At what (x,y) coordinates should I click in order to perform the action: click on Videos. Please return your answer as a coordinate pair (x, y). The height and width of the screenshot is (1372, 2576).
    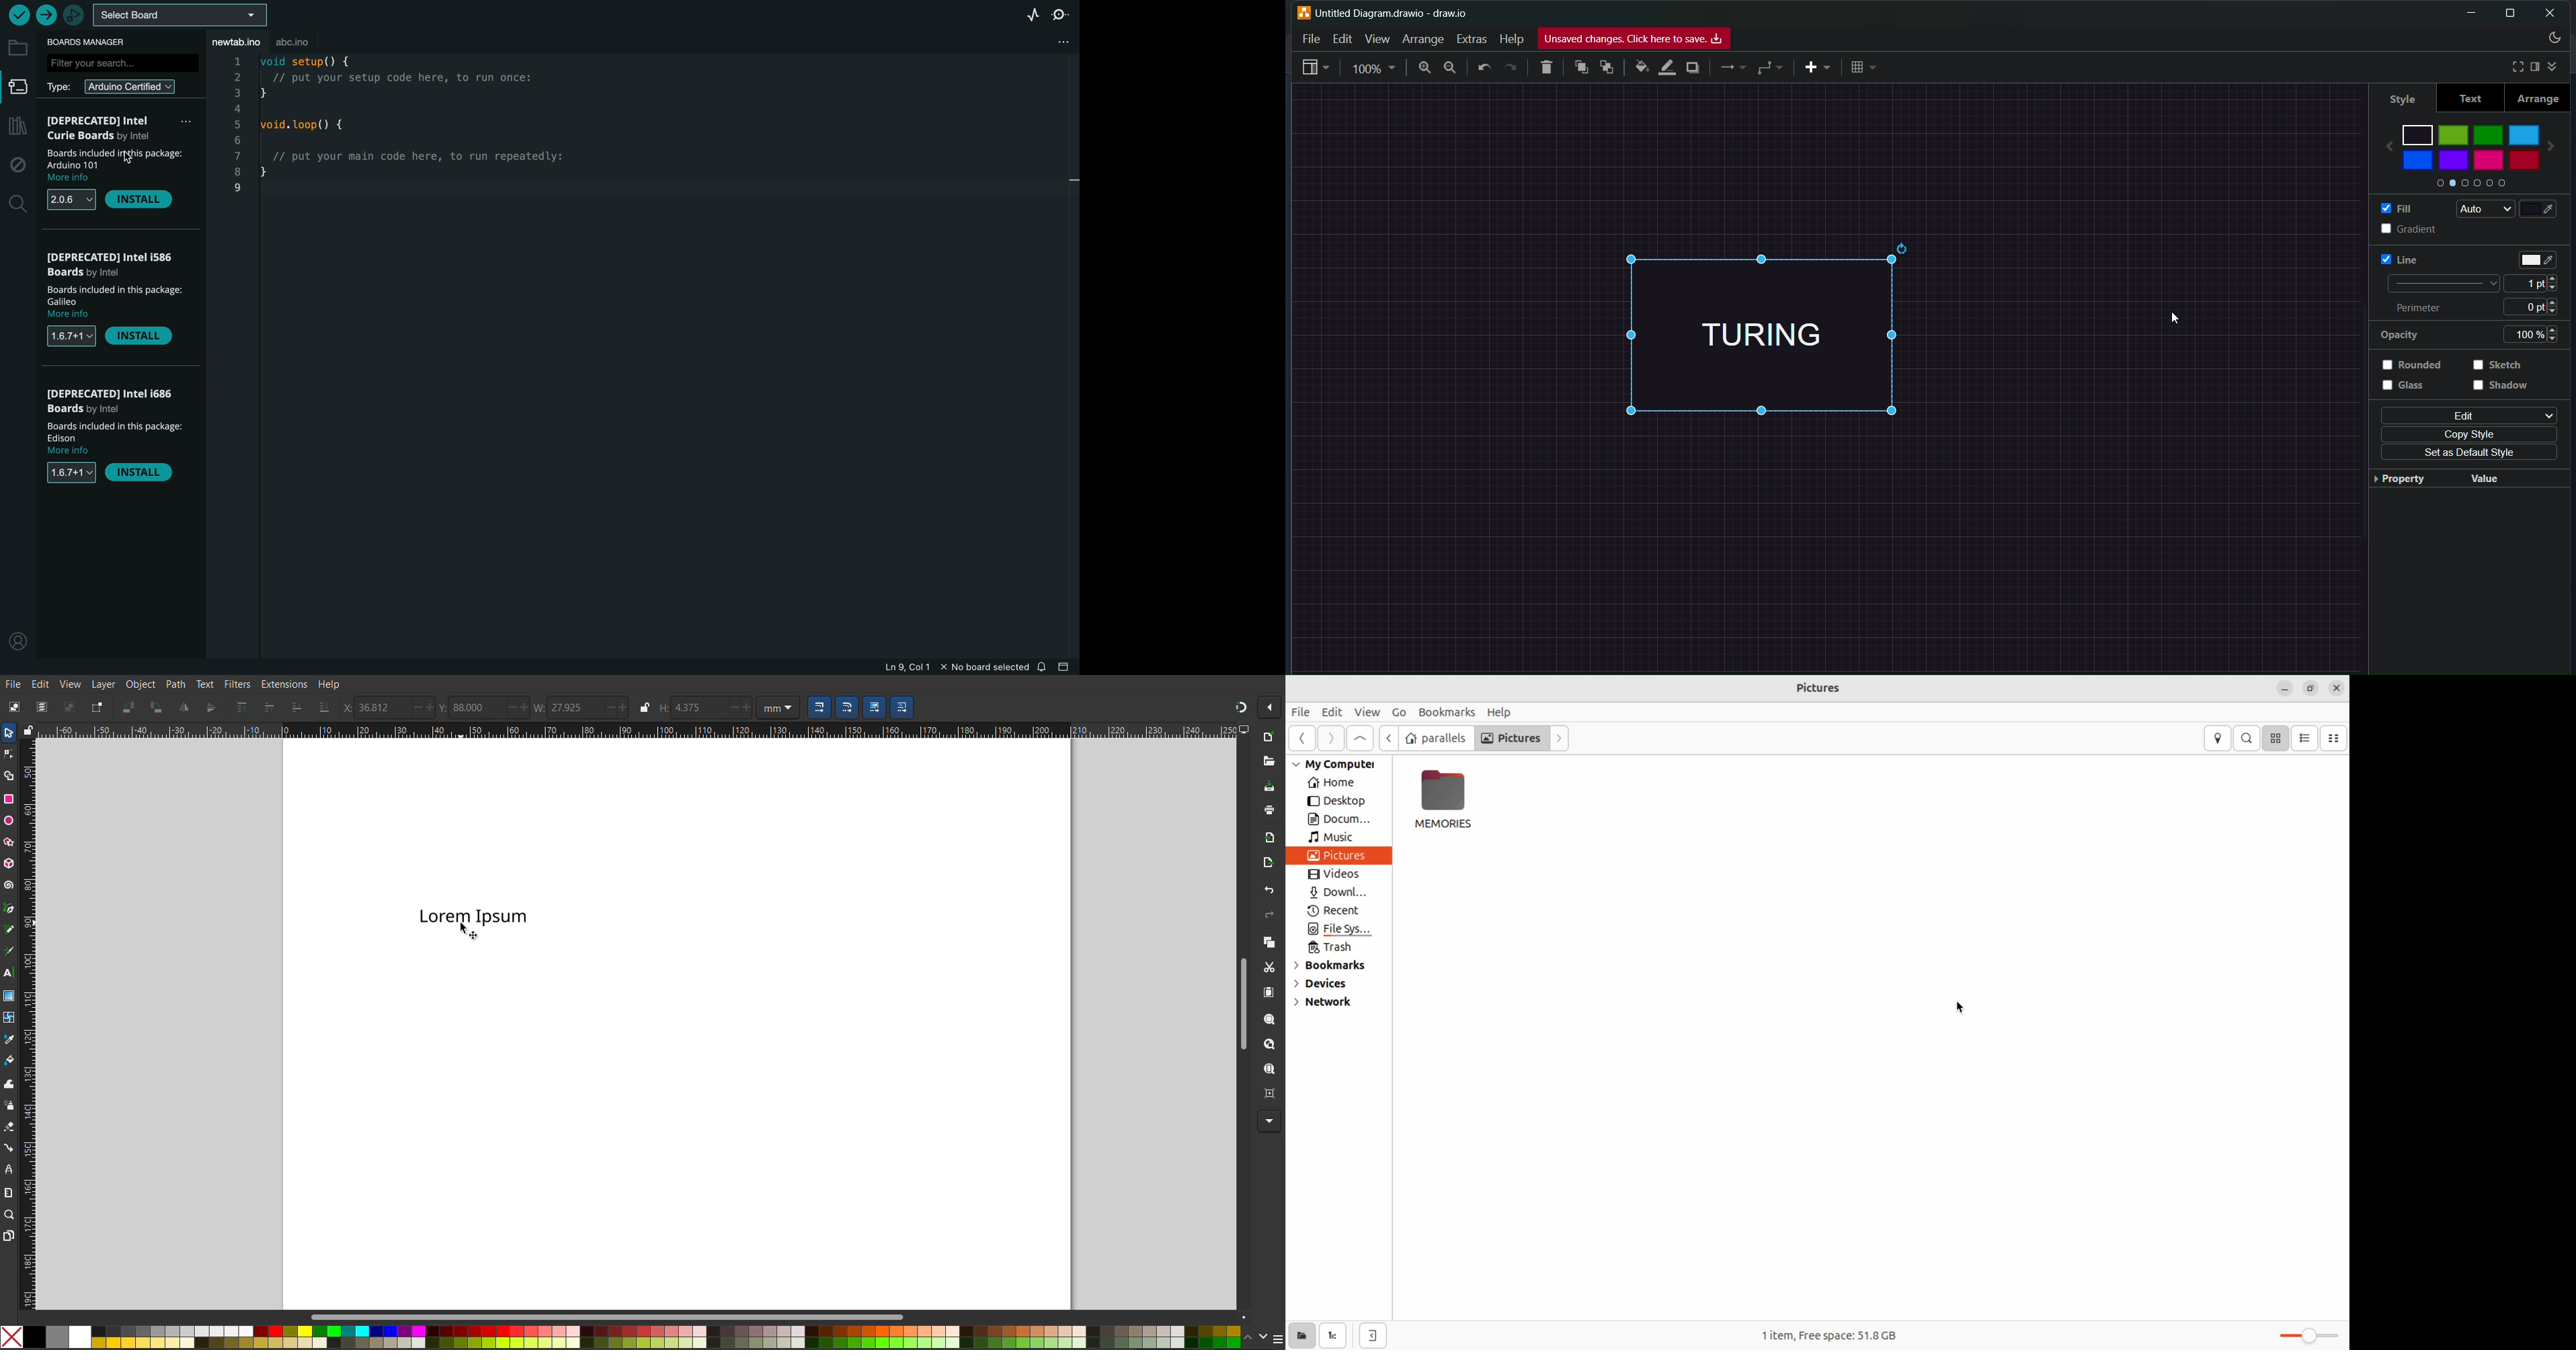
    Looking at the image, I should click on (1336, 876).